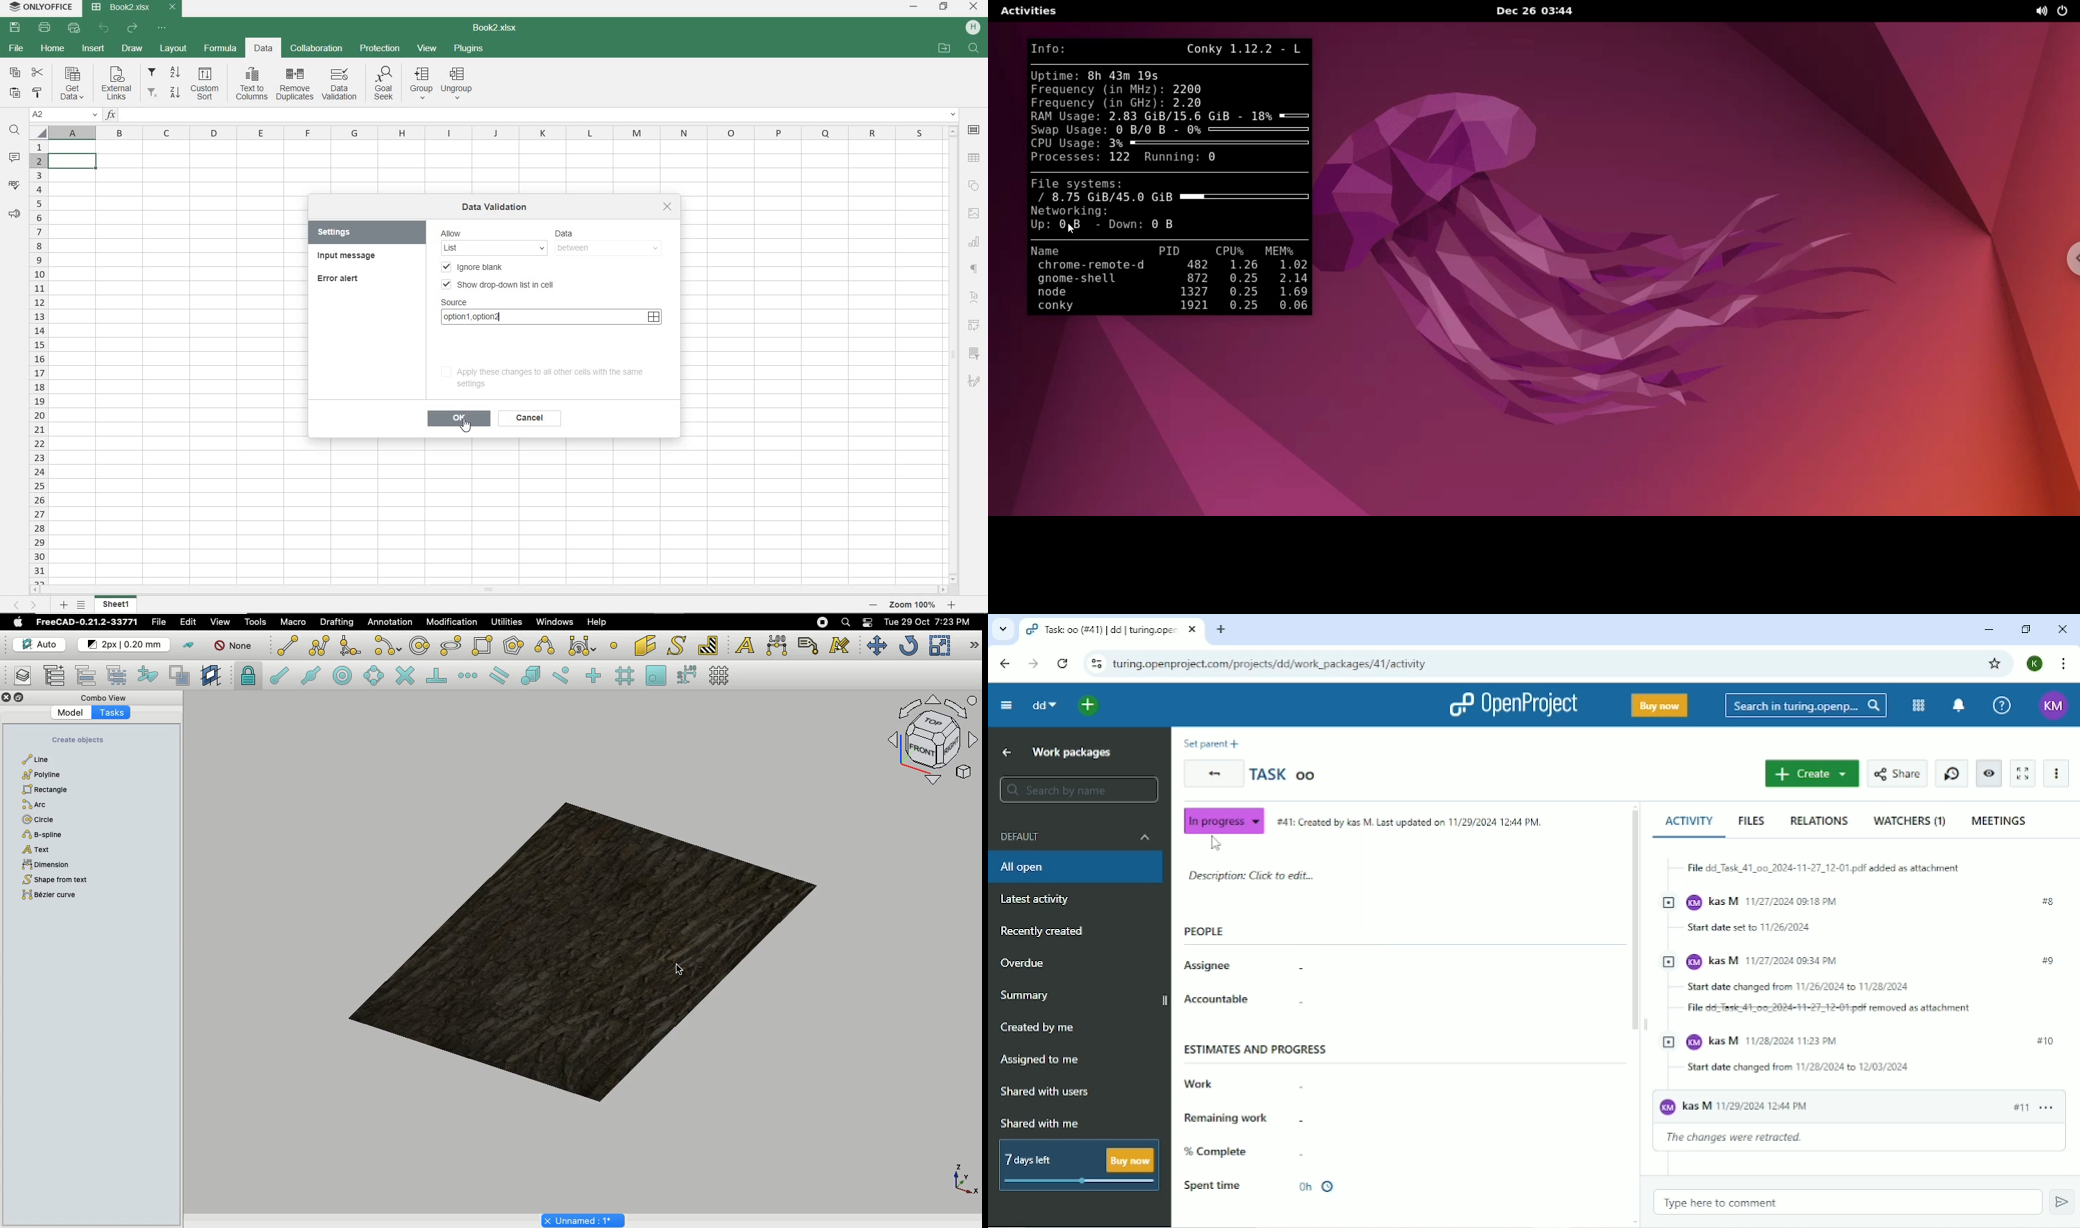  I want to click on SIGNATURE, so click(973, 381).